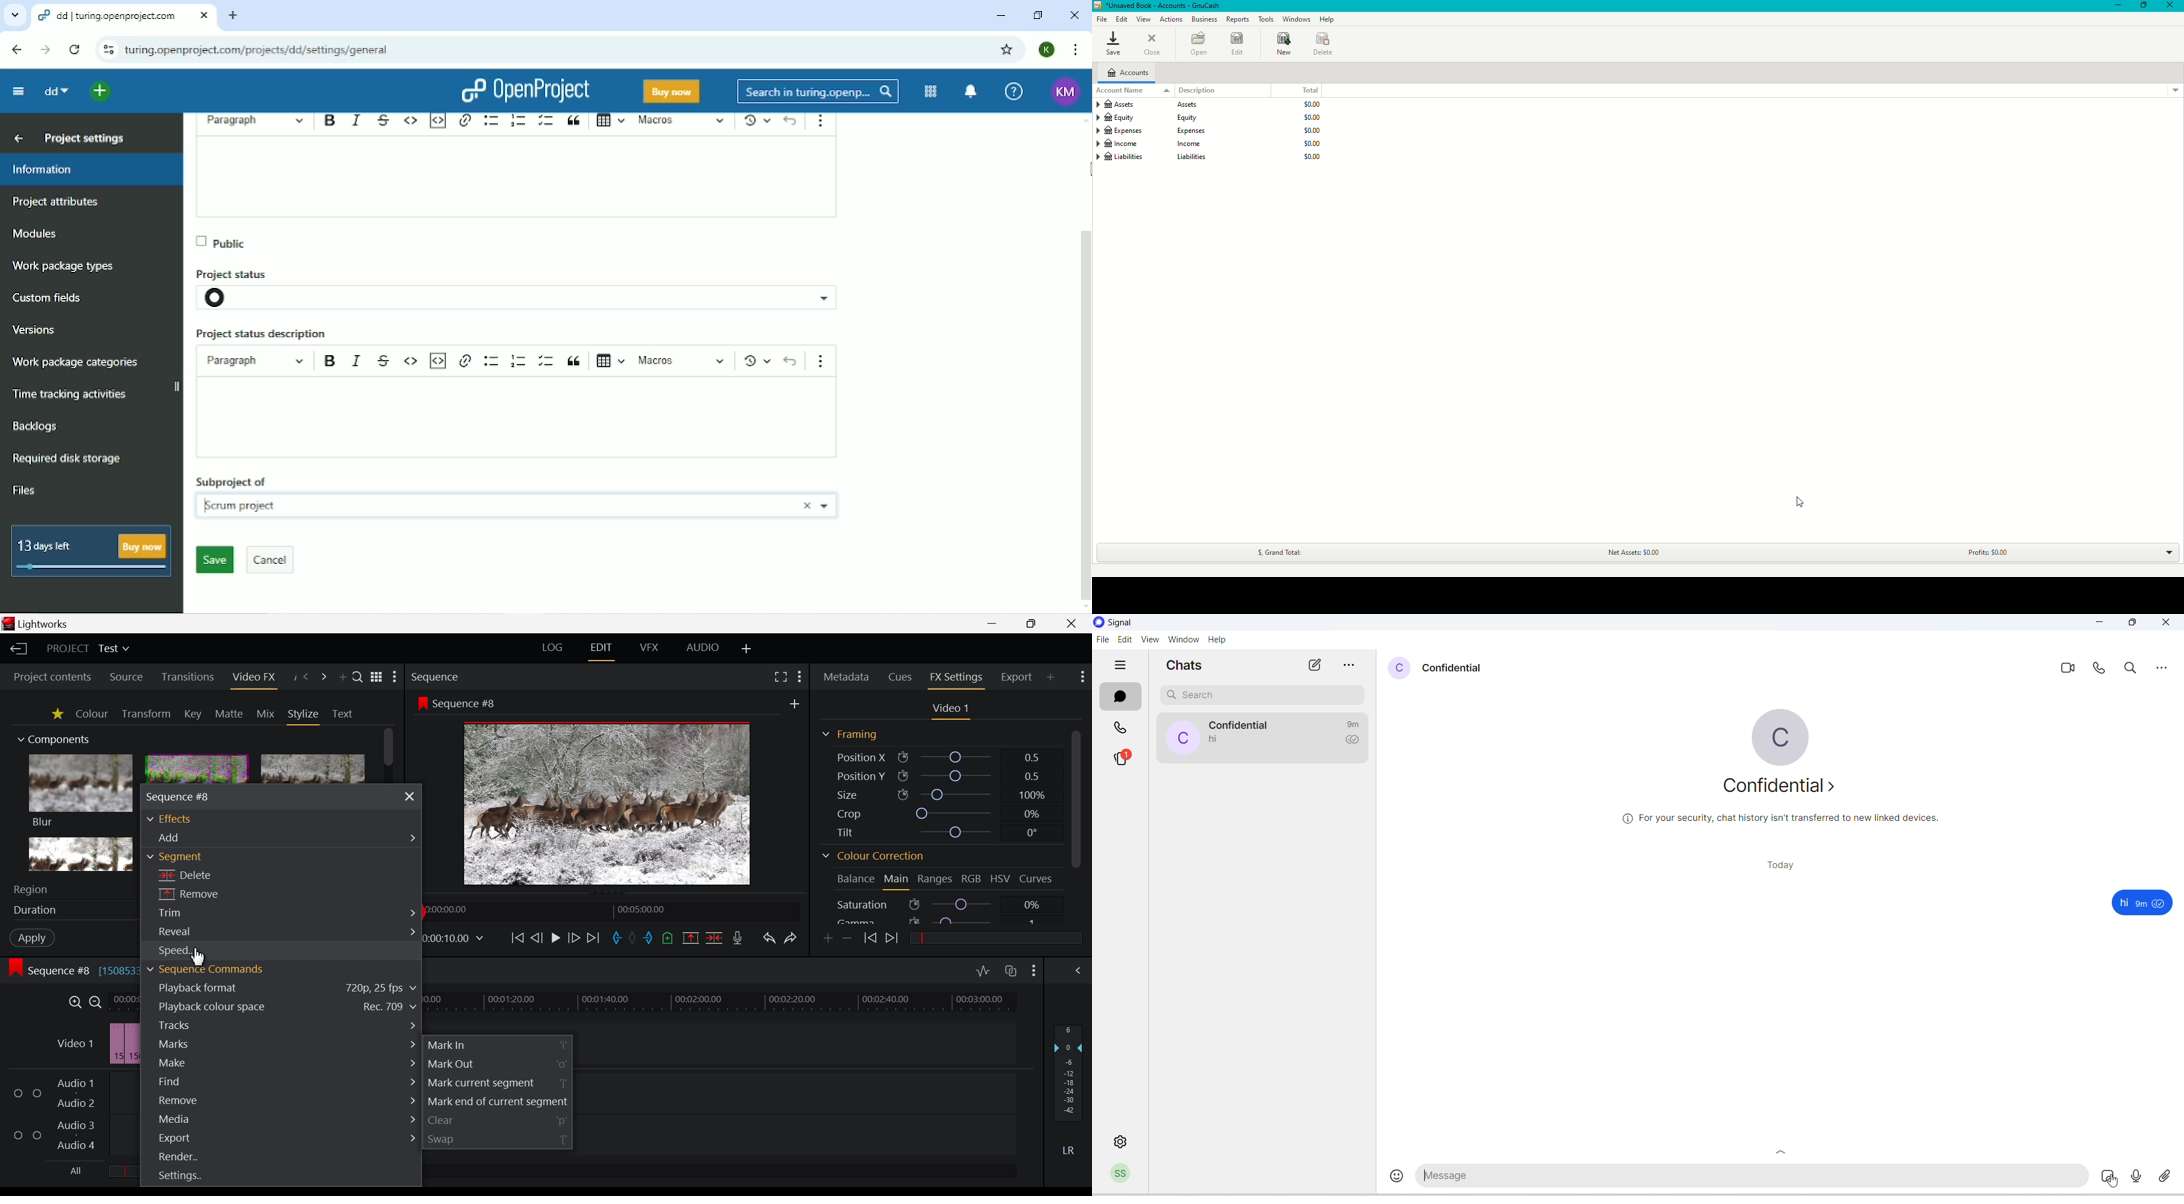 Image resolution: width=2184 pixels, height=1204 pixels. Describe the element at coordinates (36, 425) in the screenshot. I see `Backlogs` at that location.